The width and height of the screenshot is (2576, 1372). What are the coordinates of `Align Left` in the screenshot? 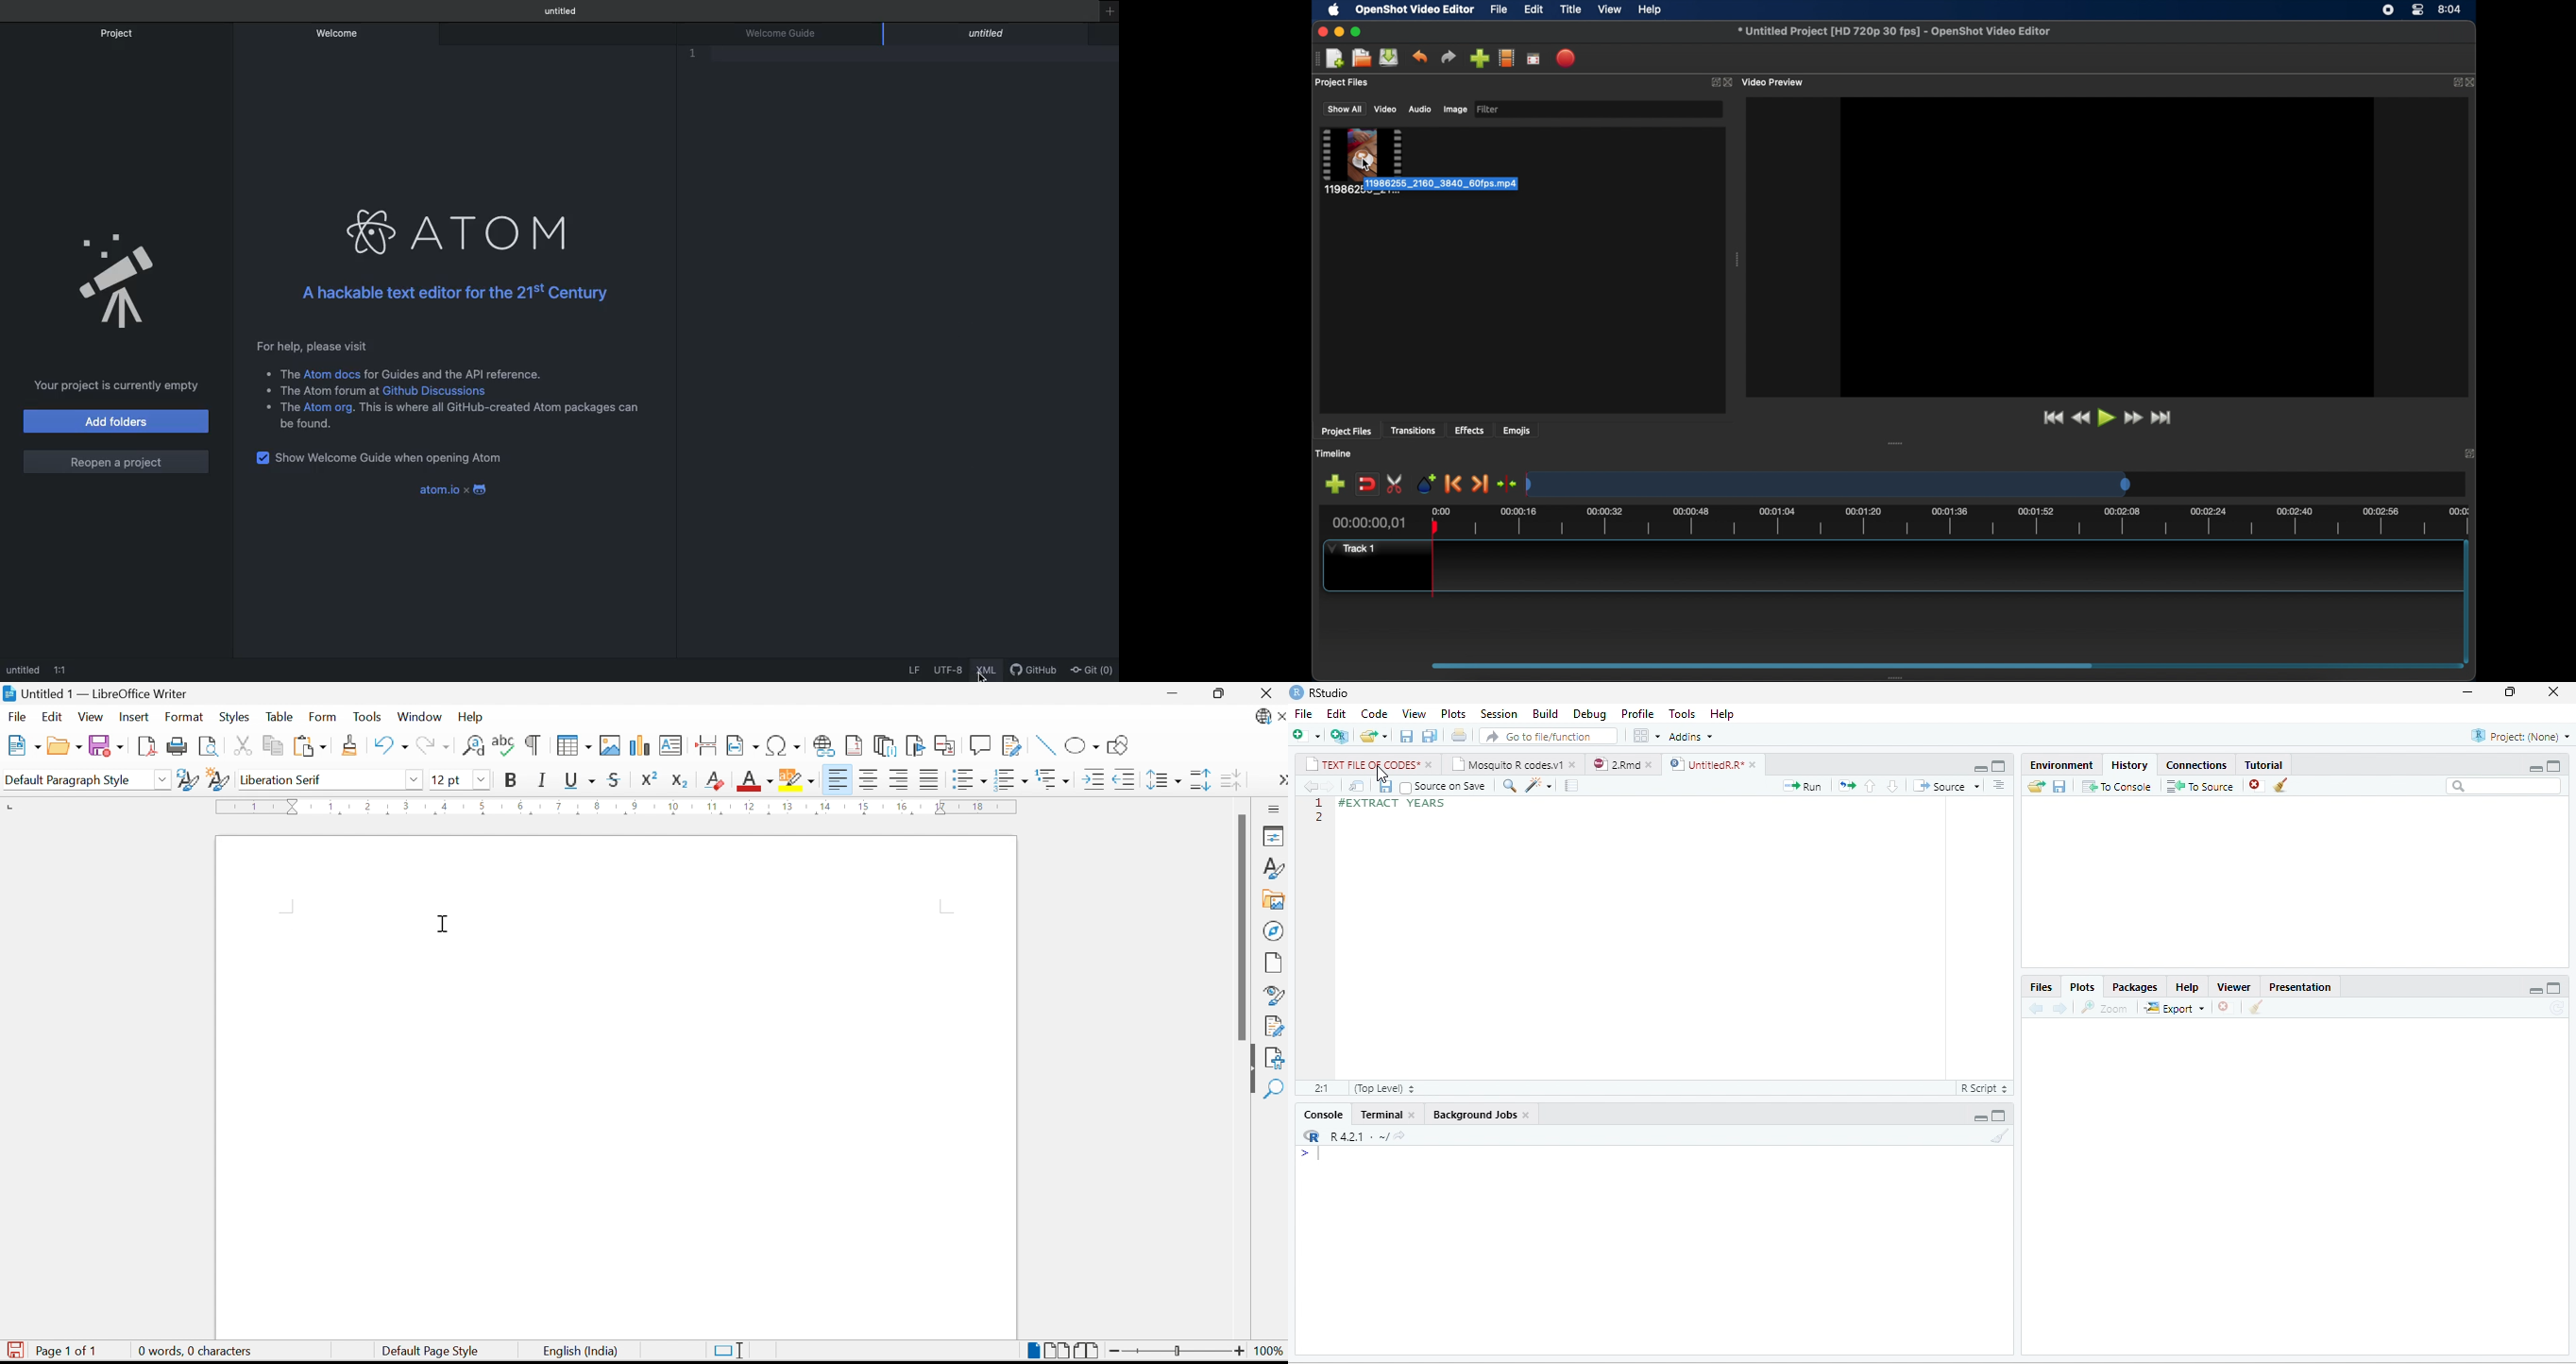 It's located at (899, 780).